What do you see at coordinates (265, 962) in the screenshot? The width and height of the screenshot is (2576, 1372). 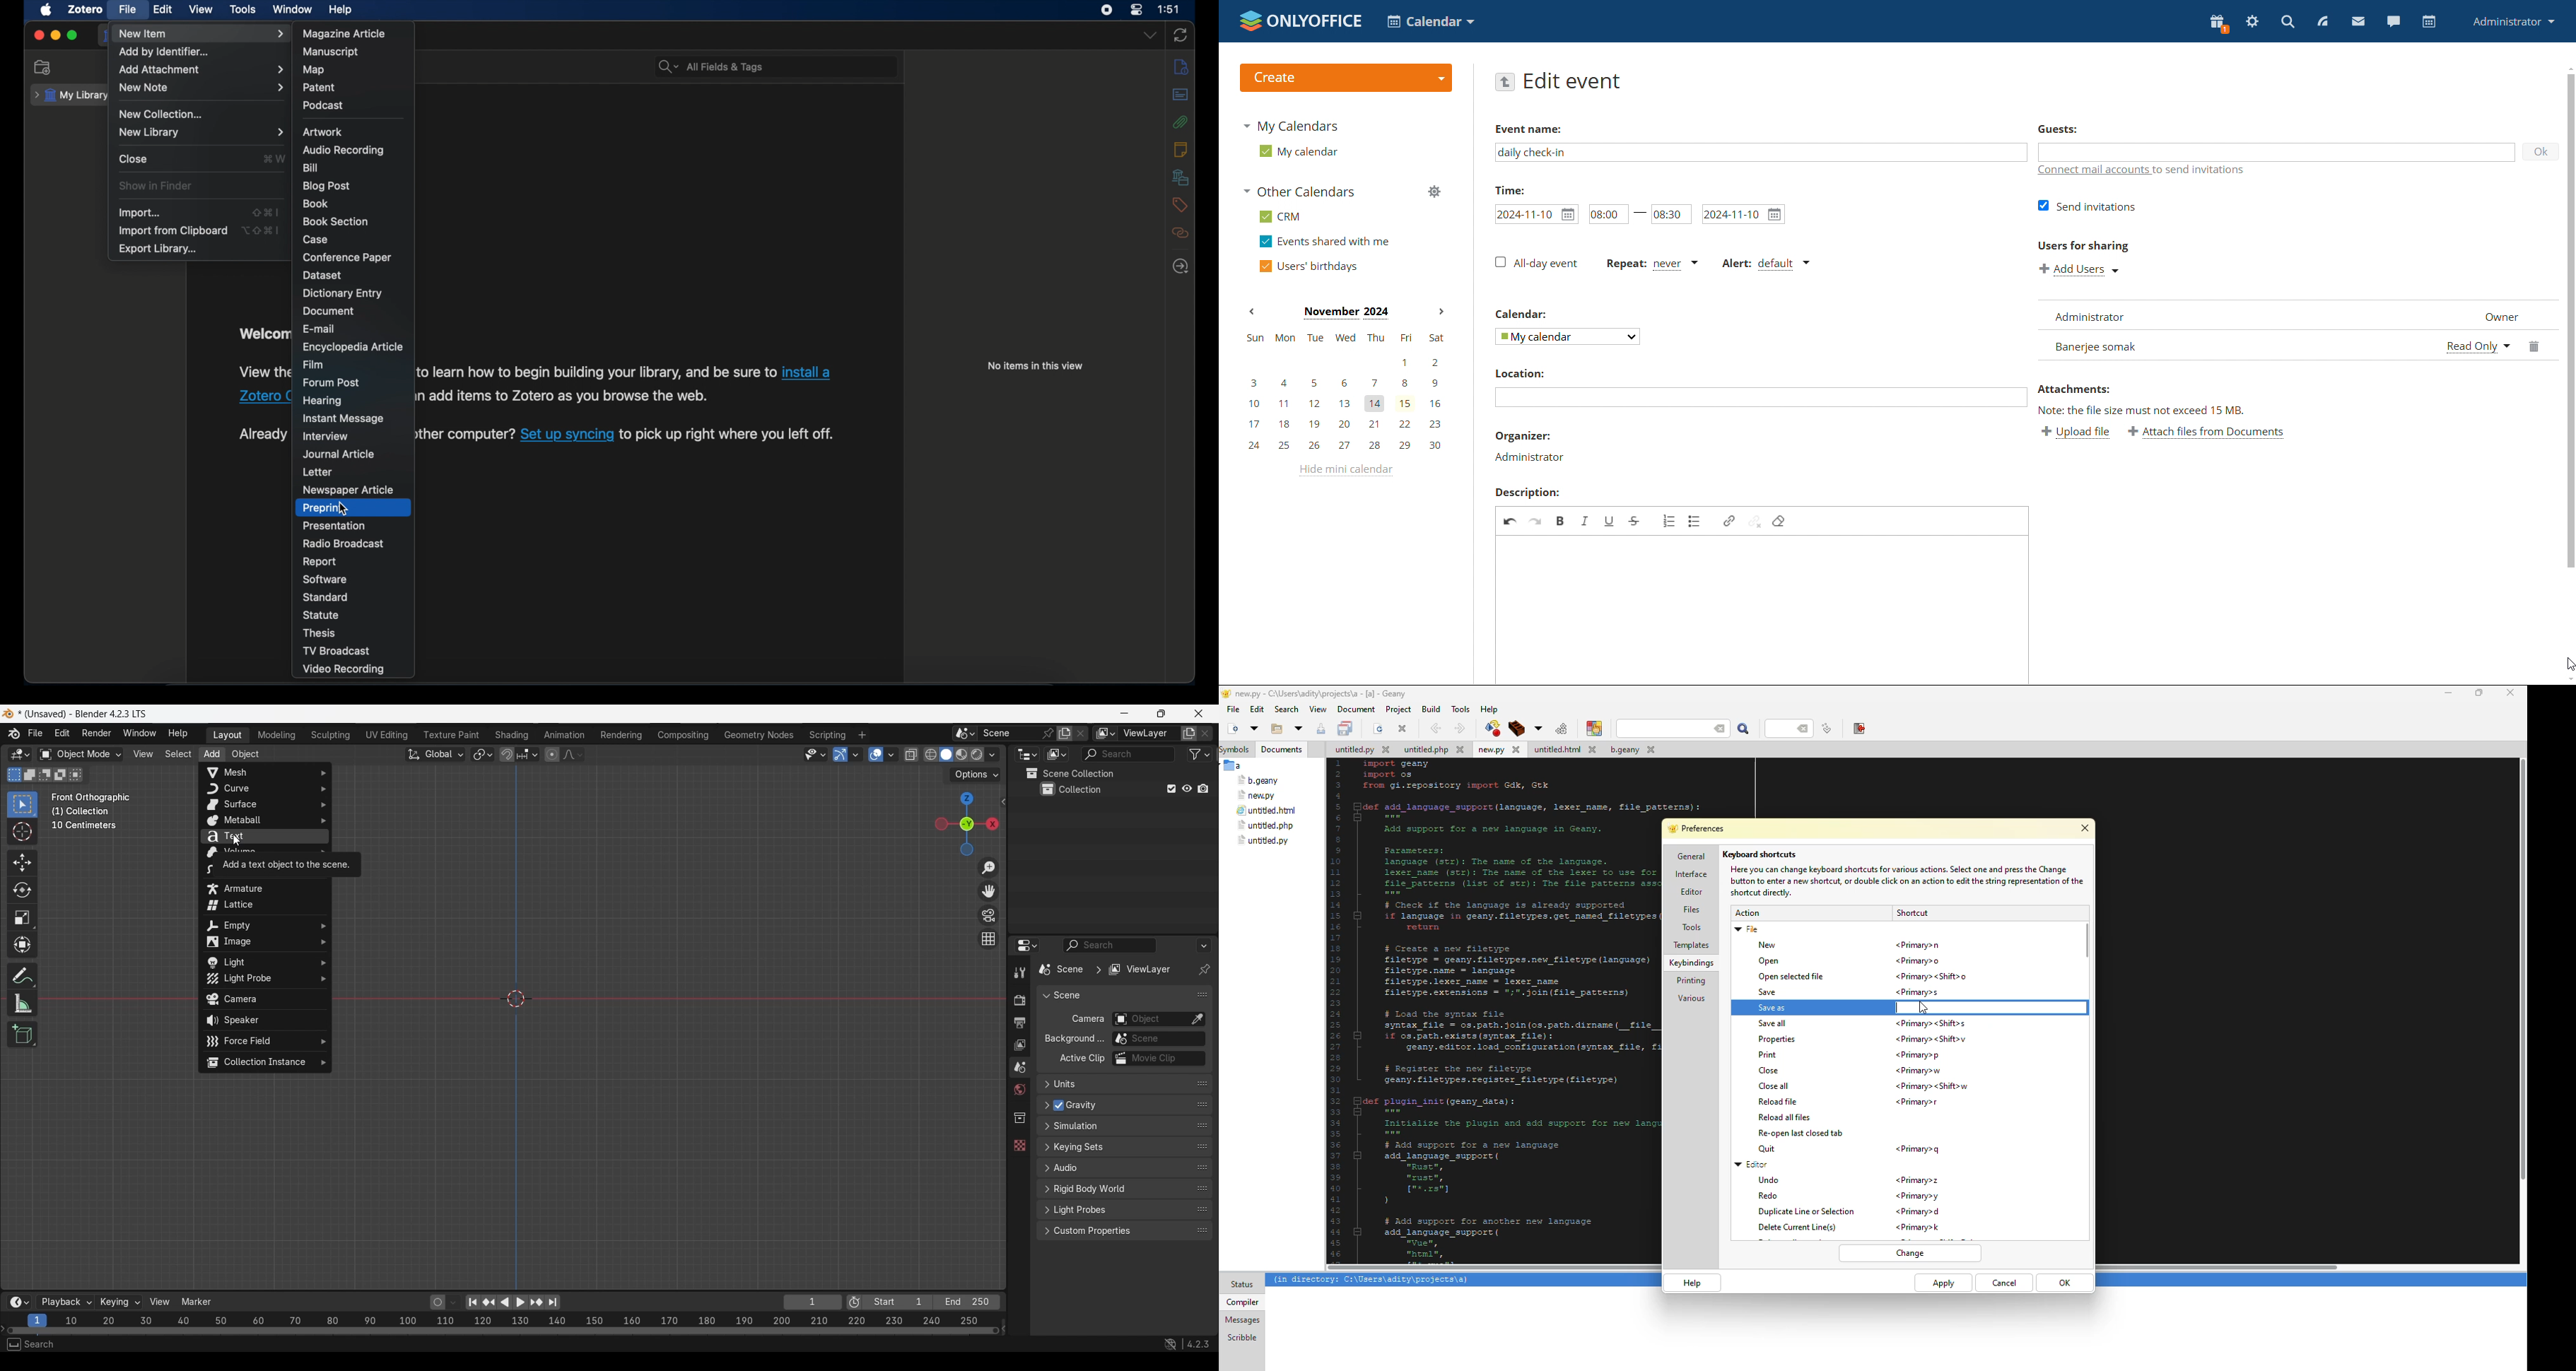 I see `Light options` at bounding box center [265, 962].